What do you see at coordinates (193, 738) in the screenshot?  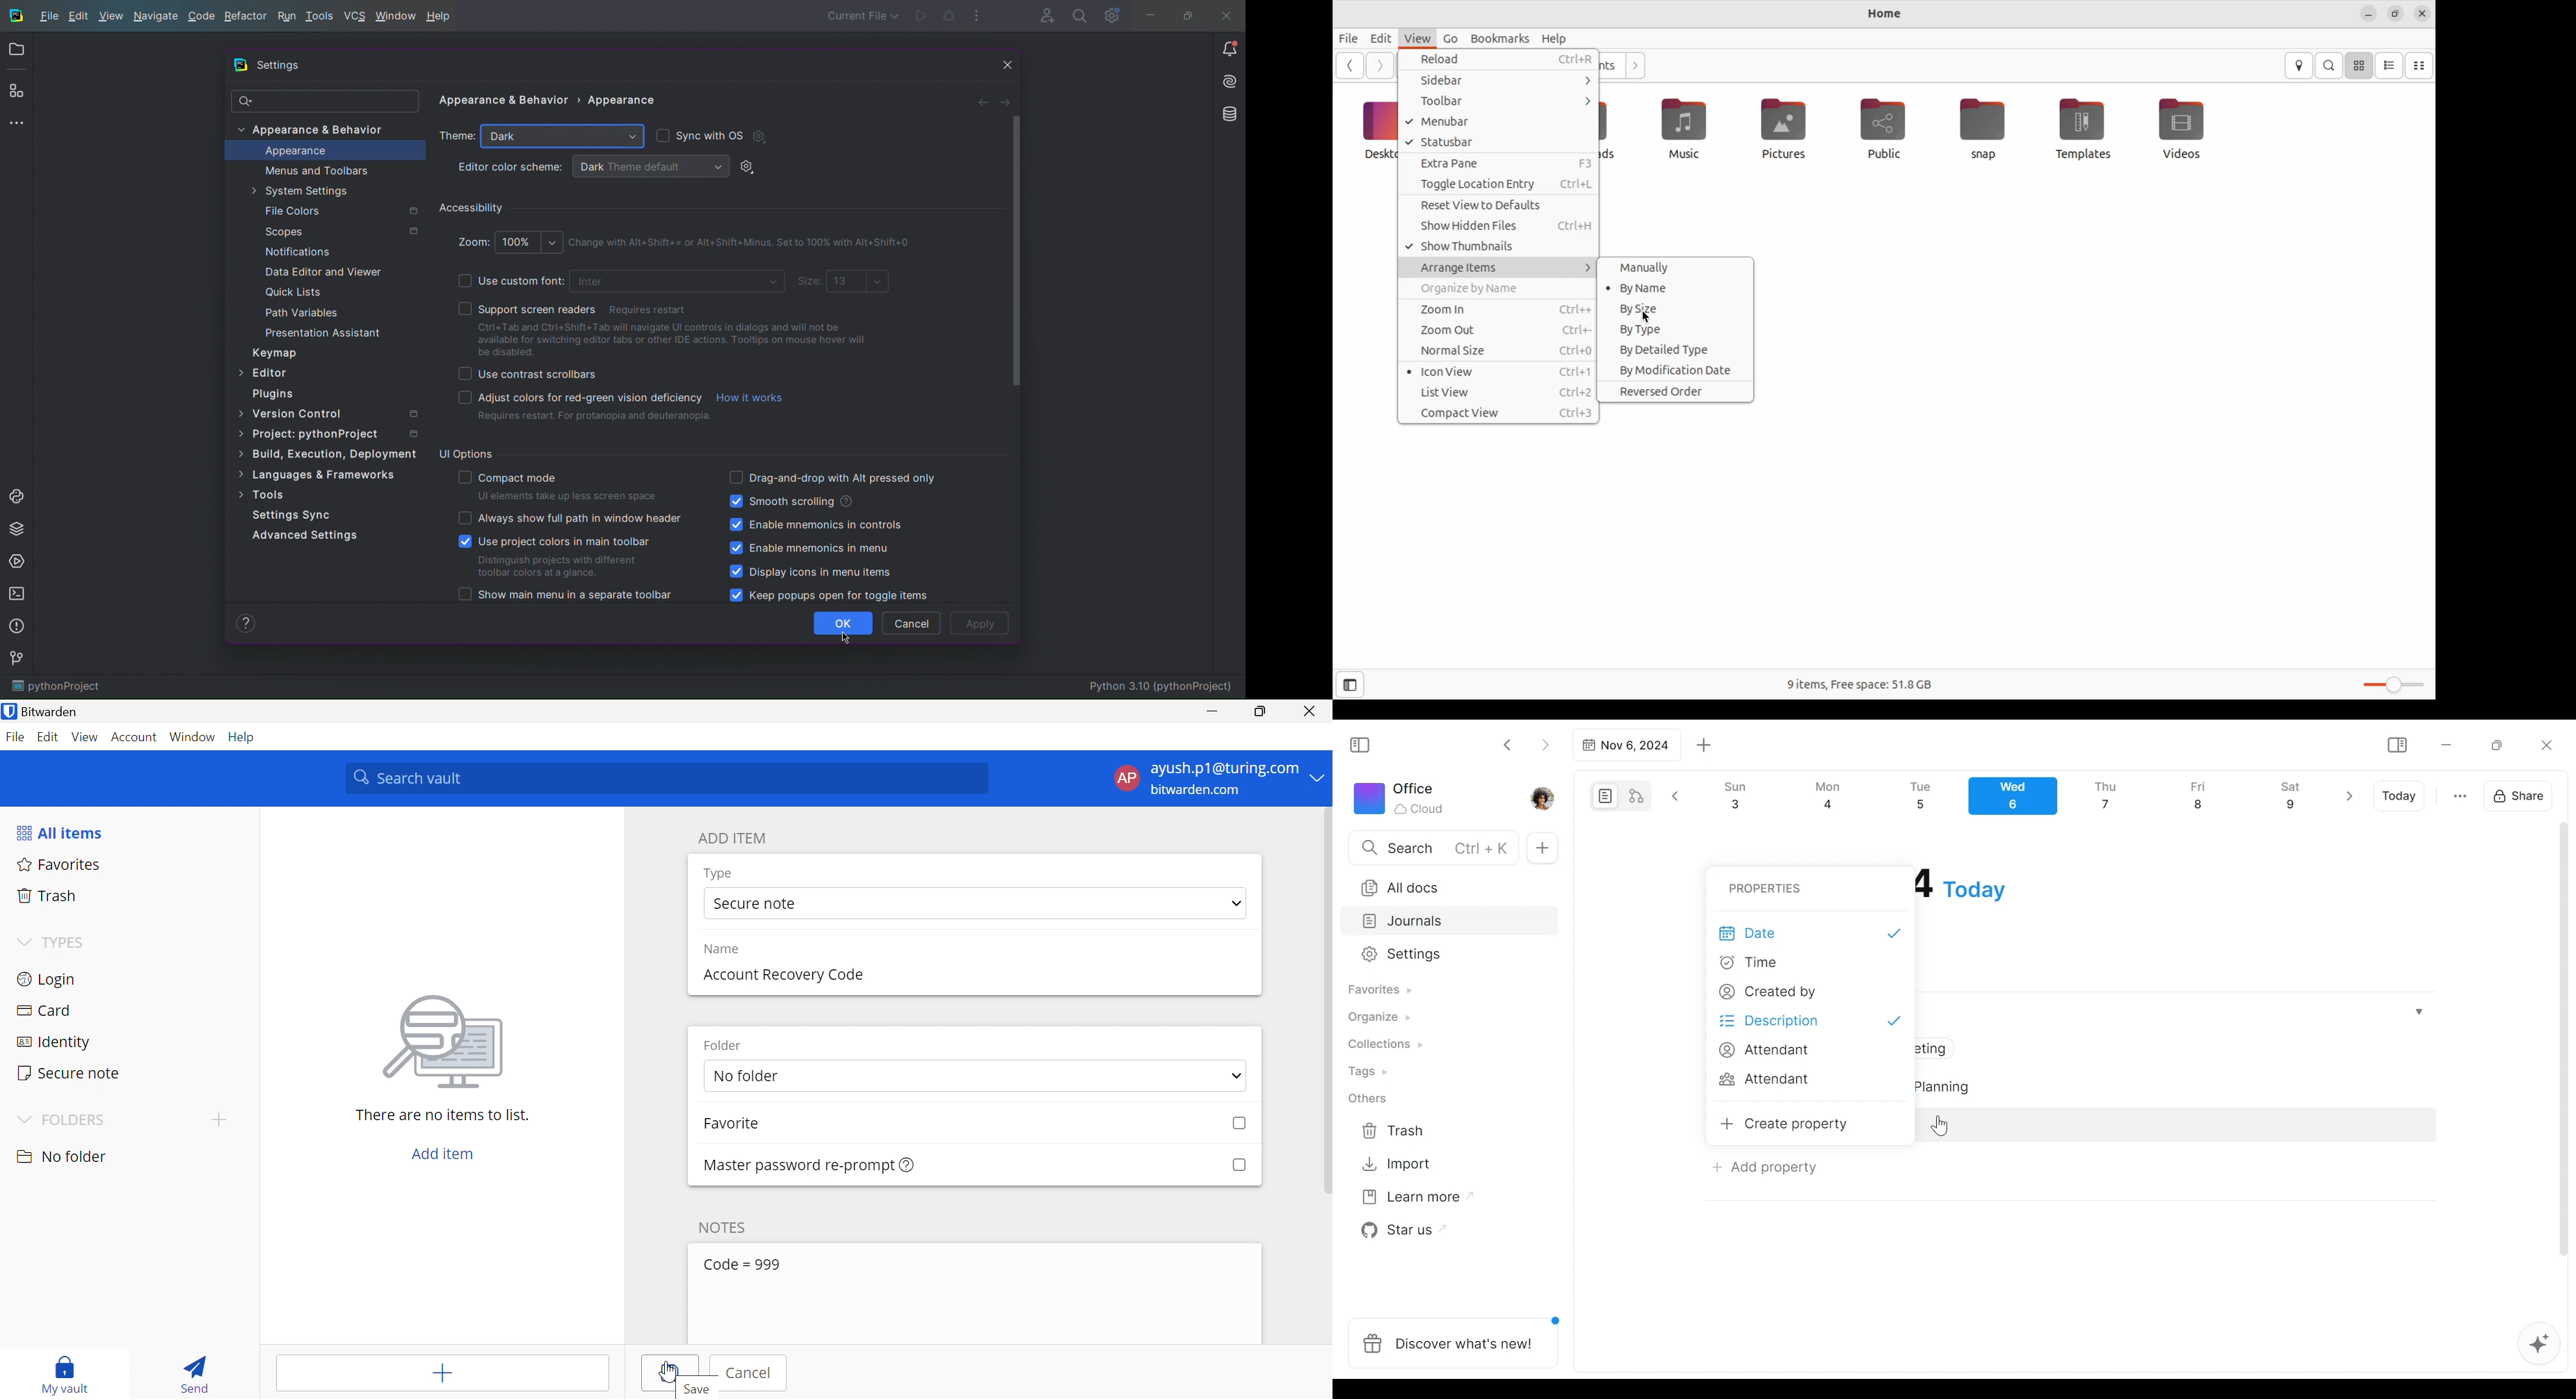 I see `Window` at bounding box center [193, 738].